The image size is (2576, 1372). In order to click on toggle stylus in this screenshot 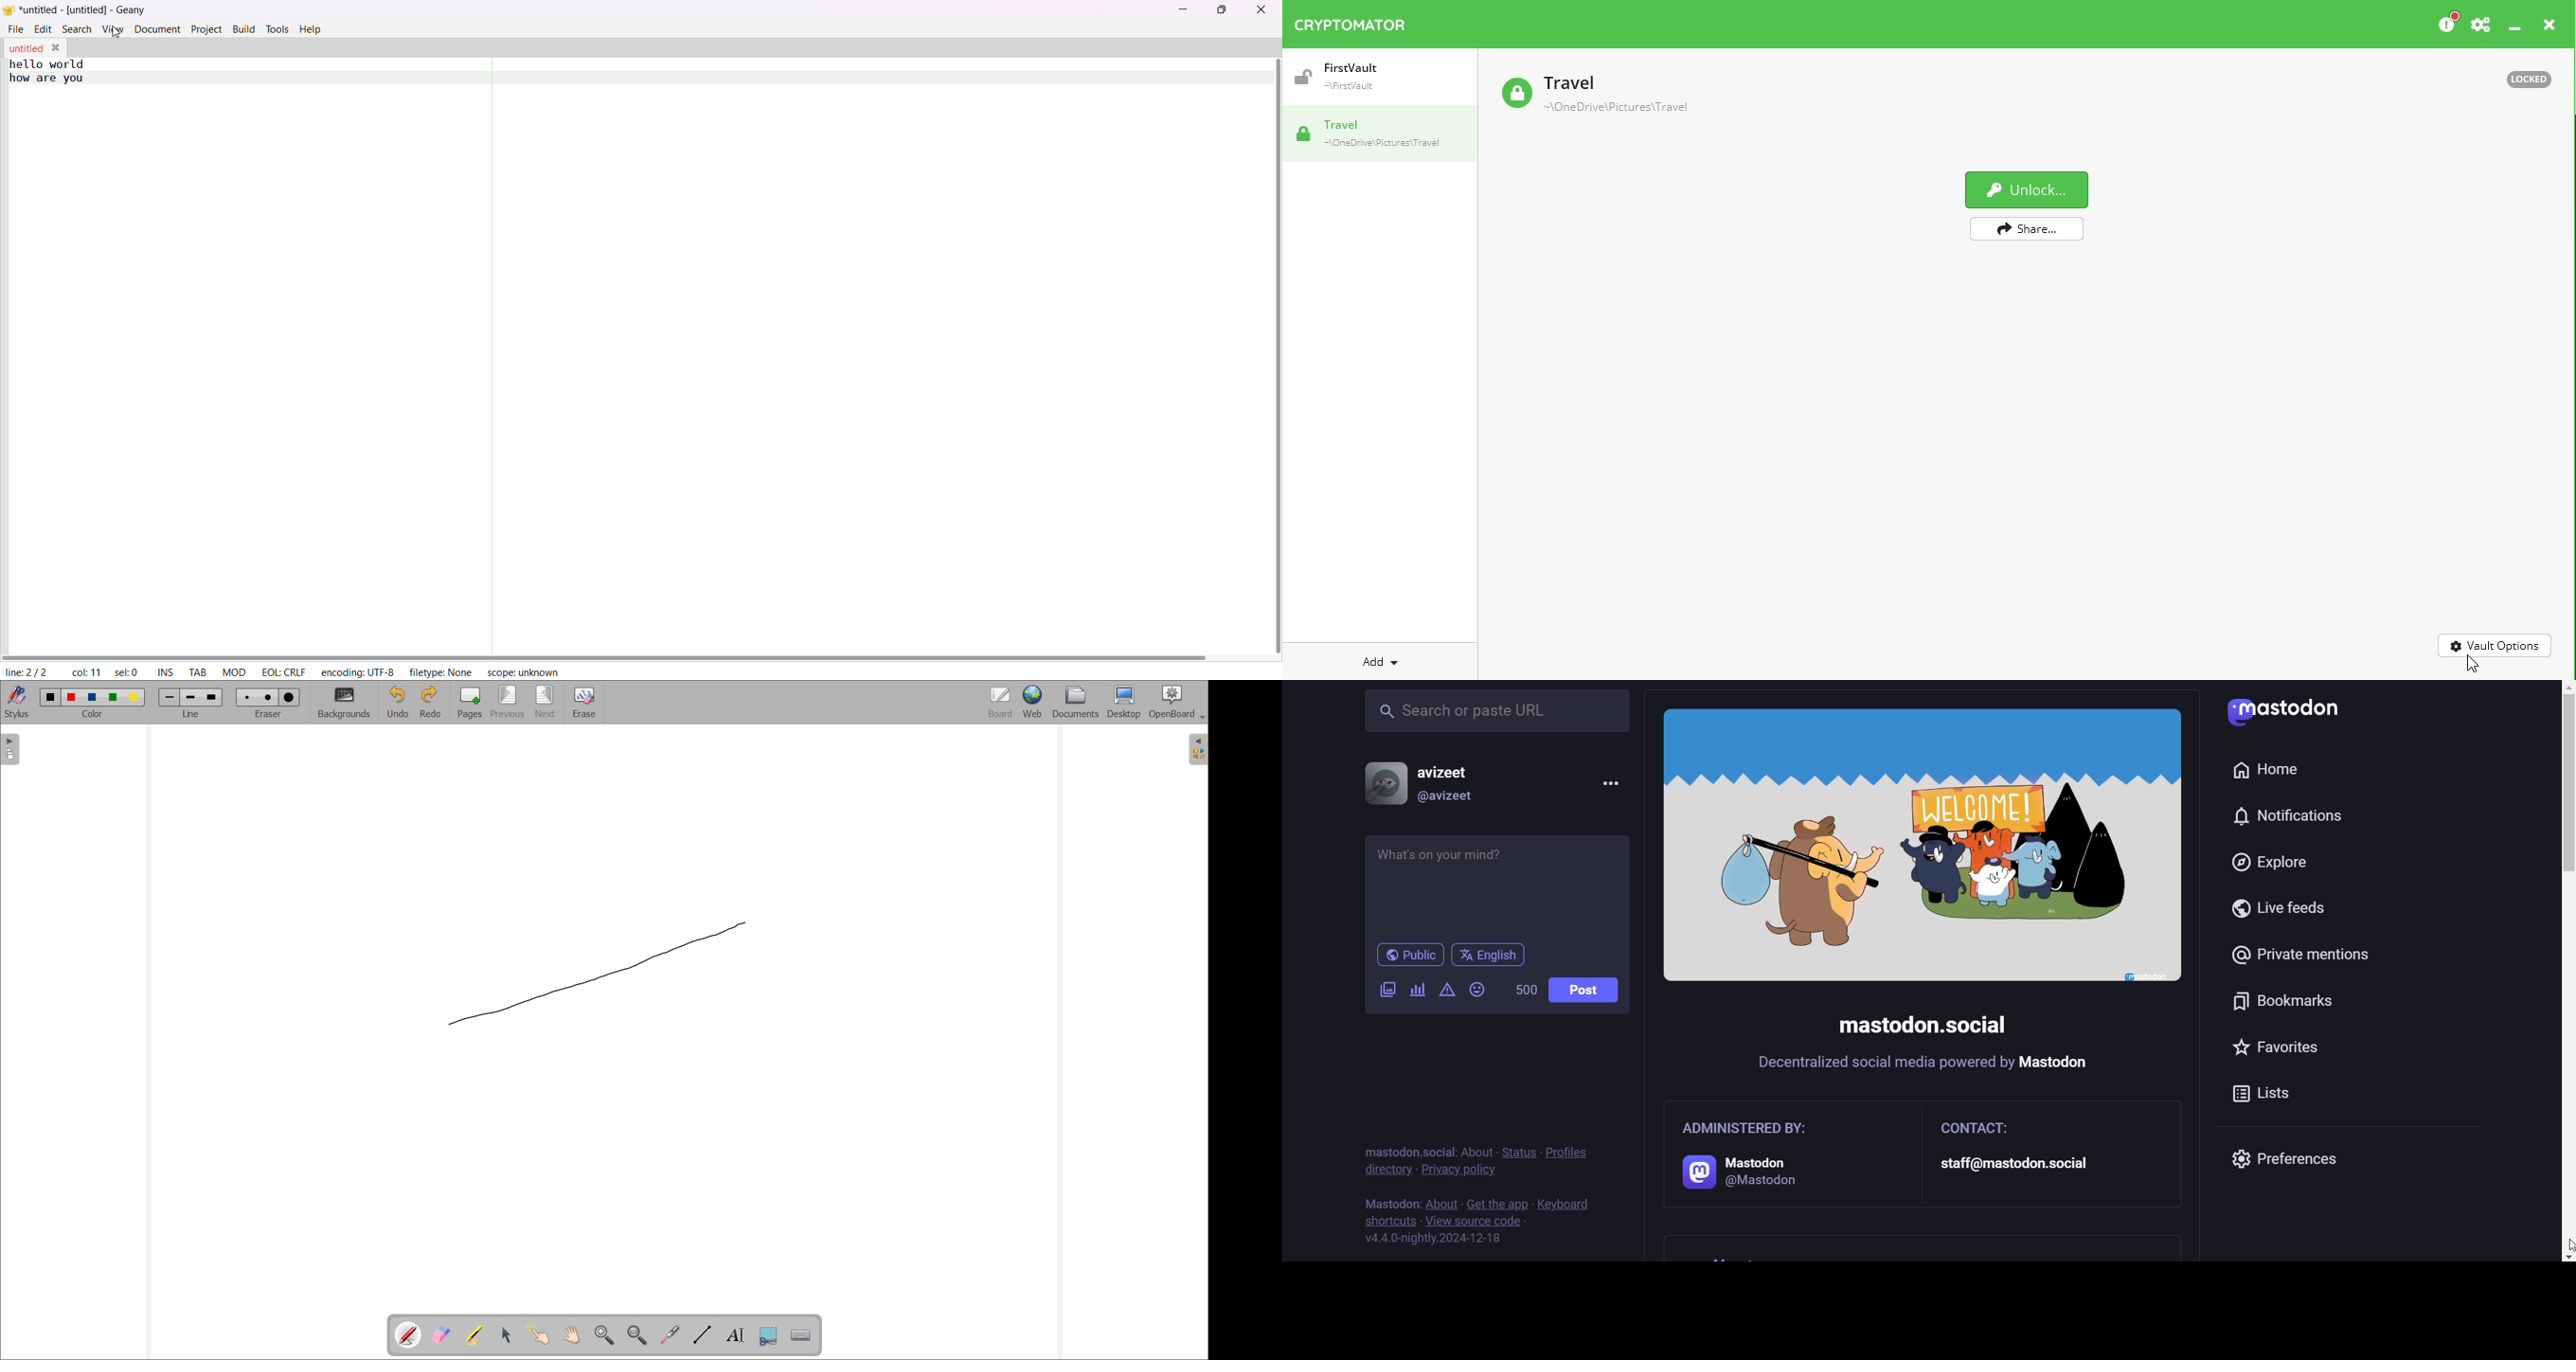, I will do `click(17, 701)`.